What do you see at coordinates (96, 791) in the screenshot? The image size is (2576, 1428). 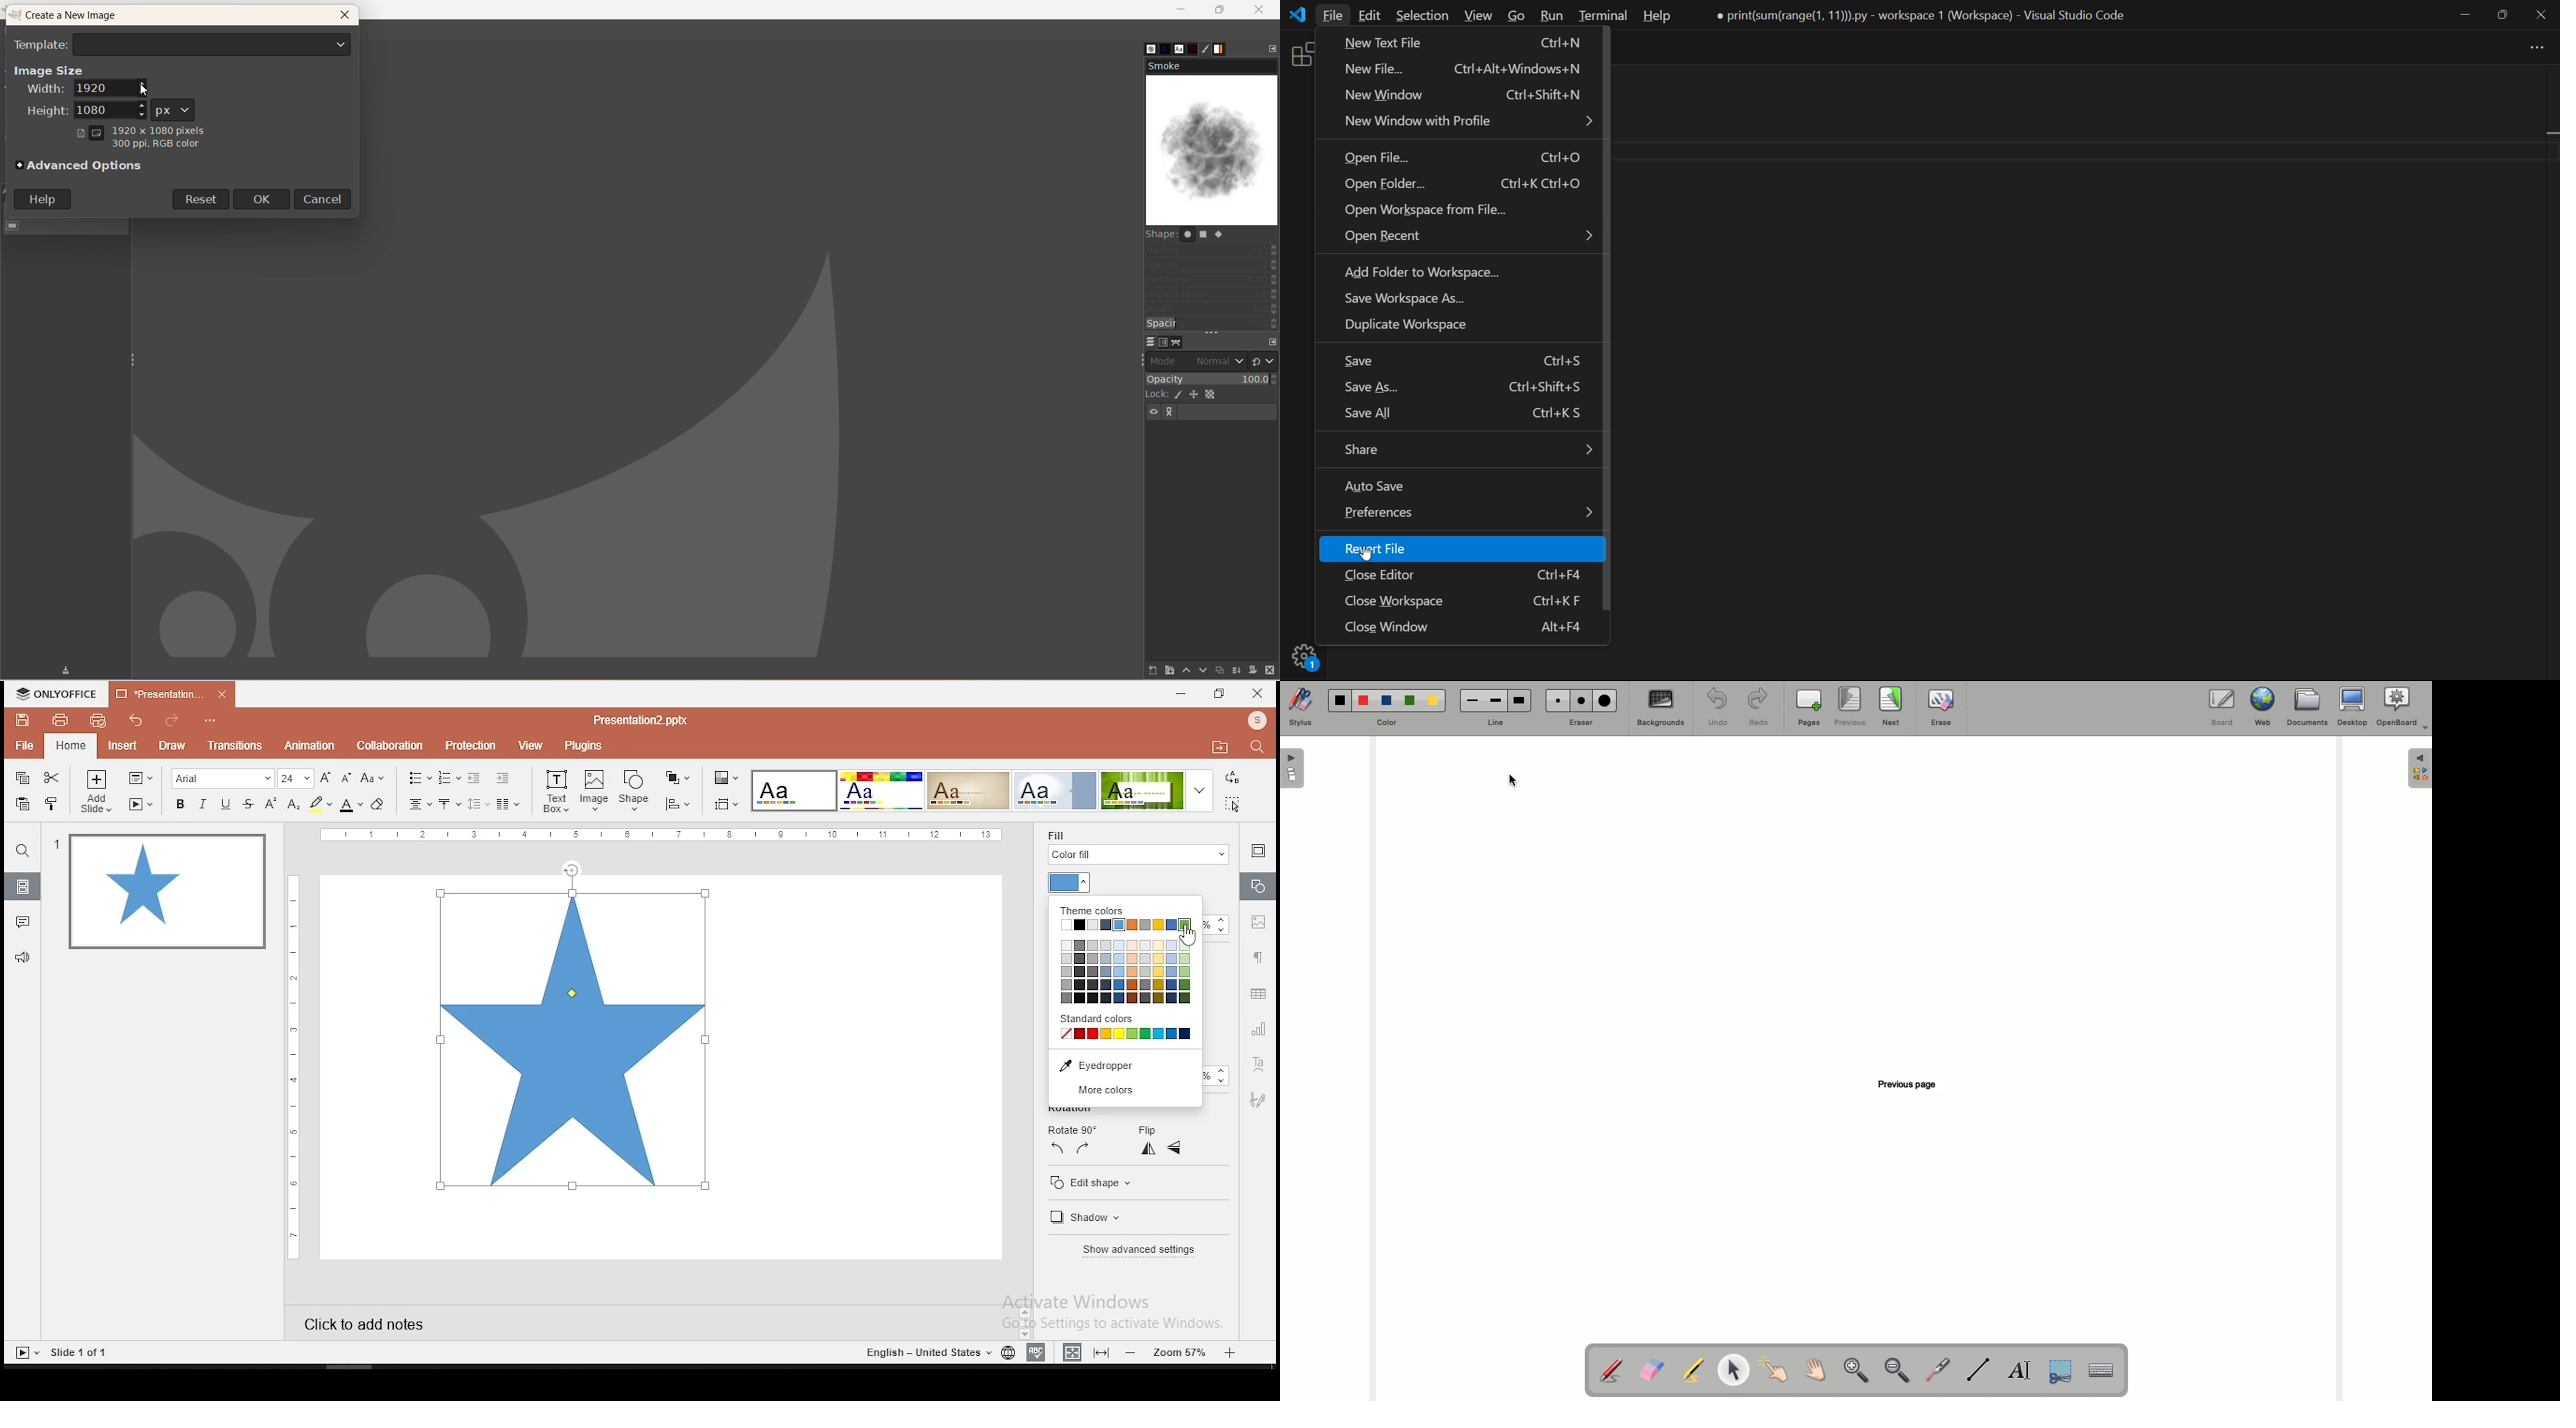 I see `add slide` at bounding box center [96, 791].